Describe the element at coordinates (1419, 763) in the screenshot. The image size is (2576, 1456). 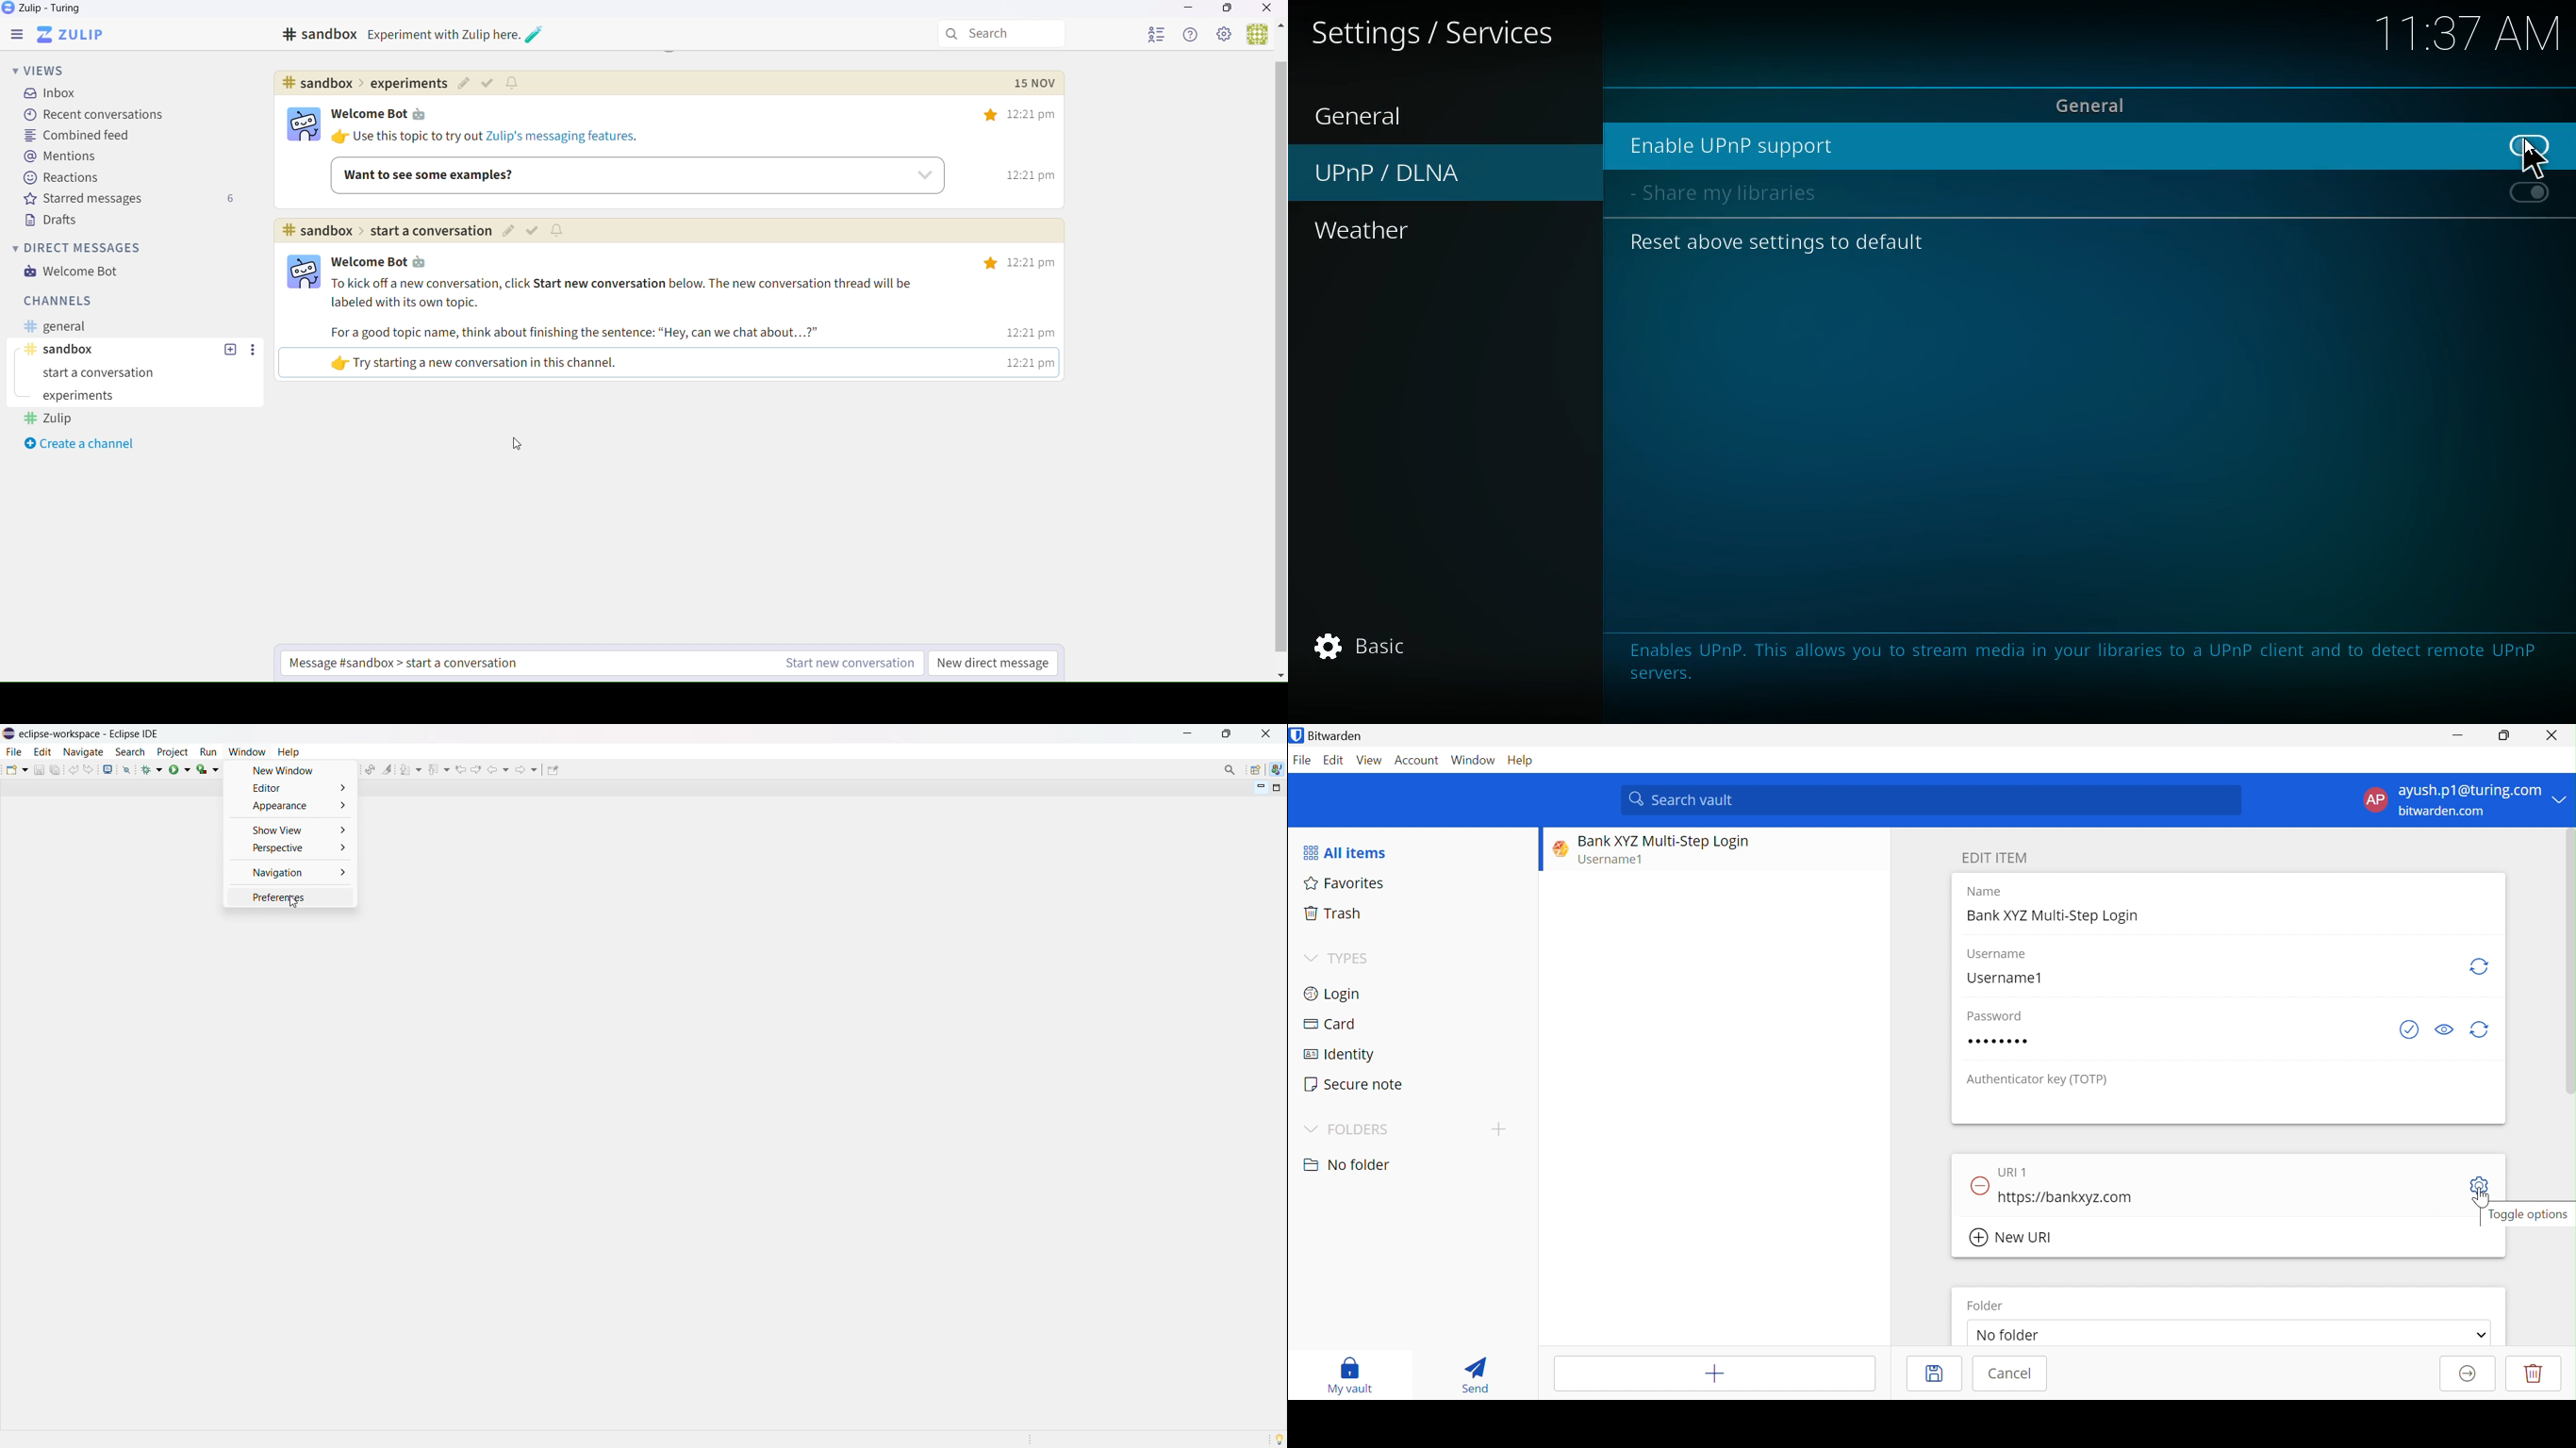
I see `Account` at that location.